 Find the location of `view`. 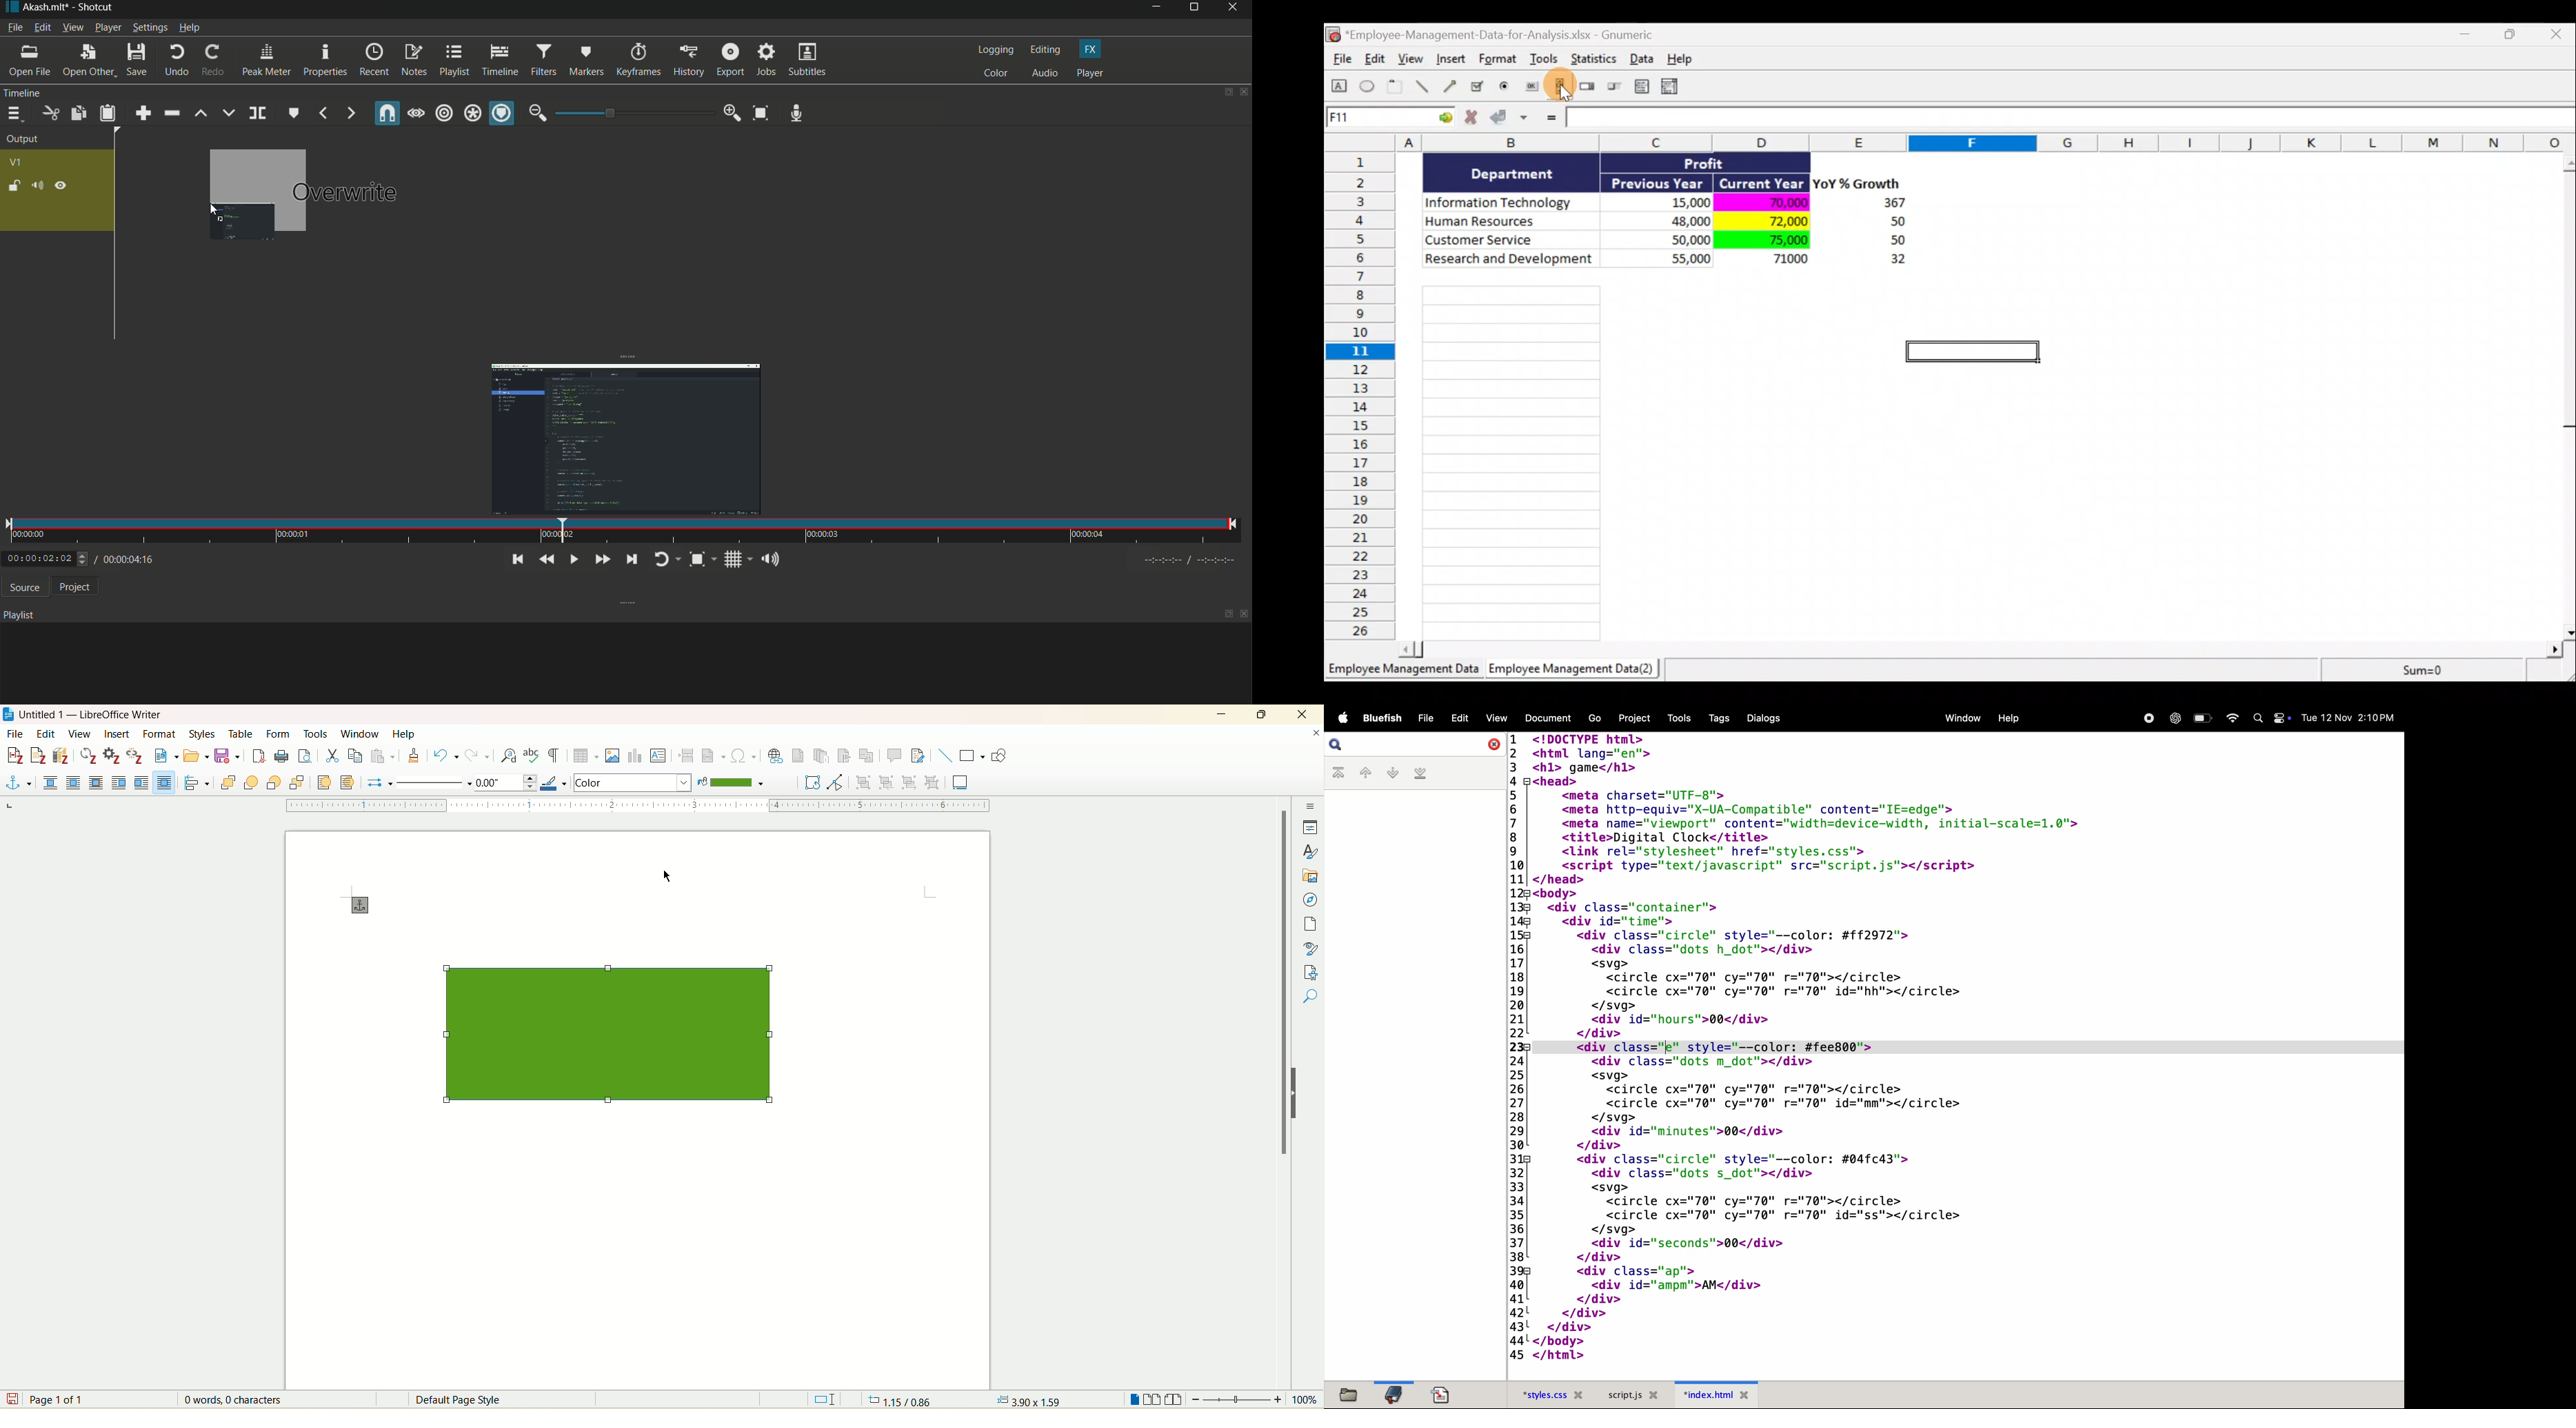

view is located at coordinates (80, 733).